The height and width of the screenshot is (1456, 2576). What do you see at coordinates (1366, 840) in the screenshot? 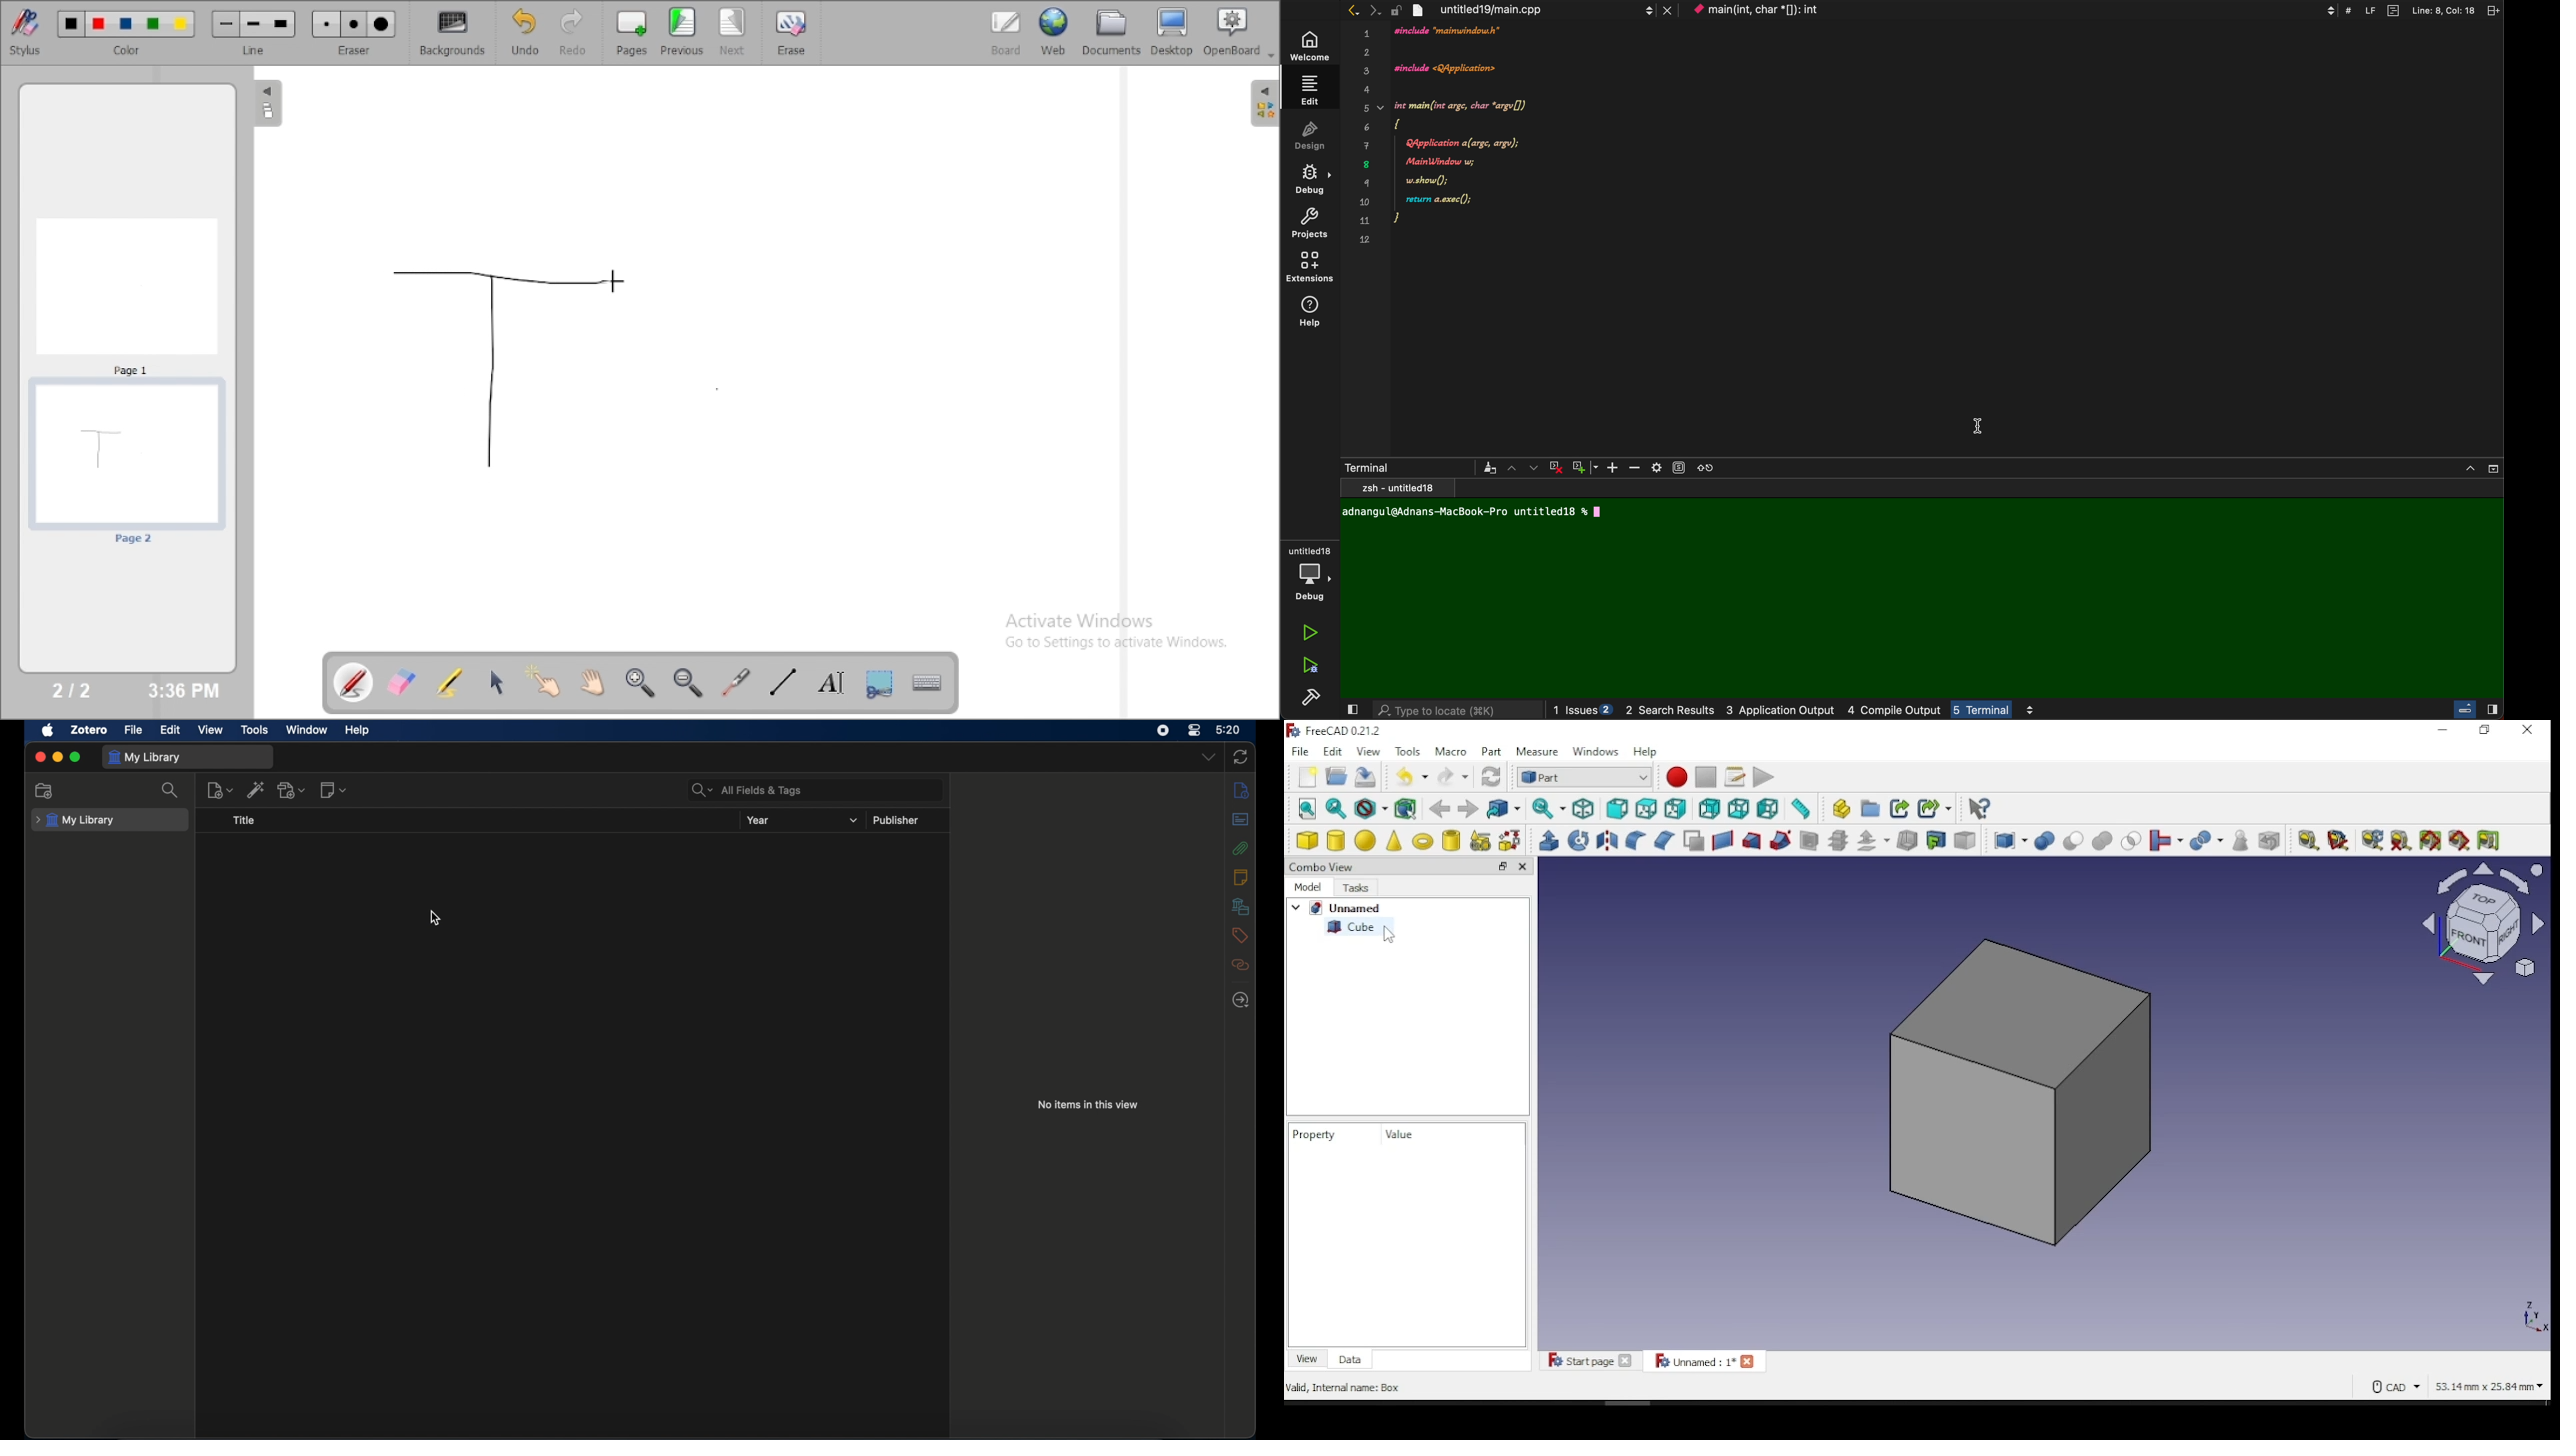
I see `sphere` at bounding box center [1366, 840].